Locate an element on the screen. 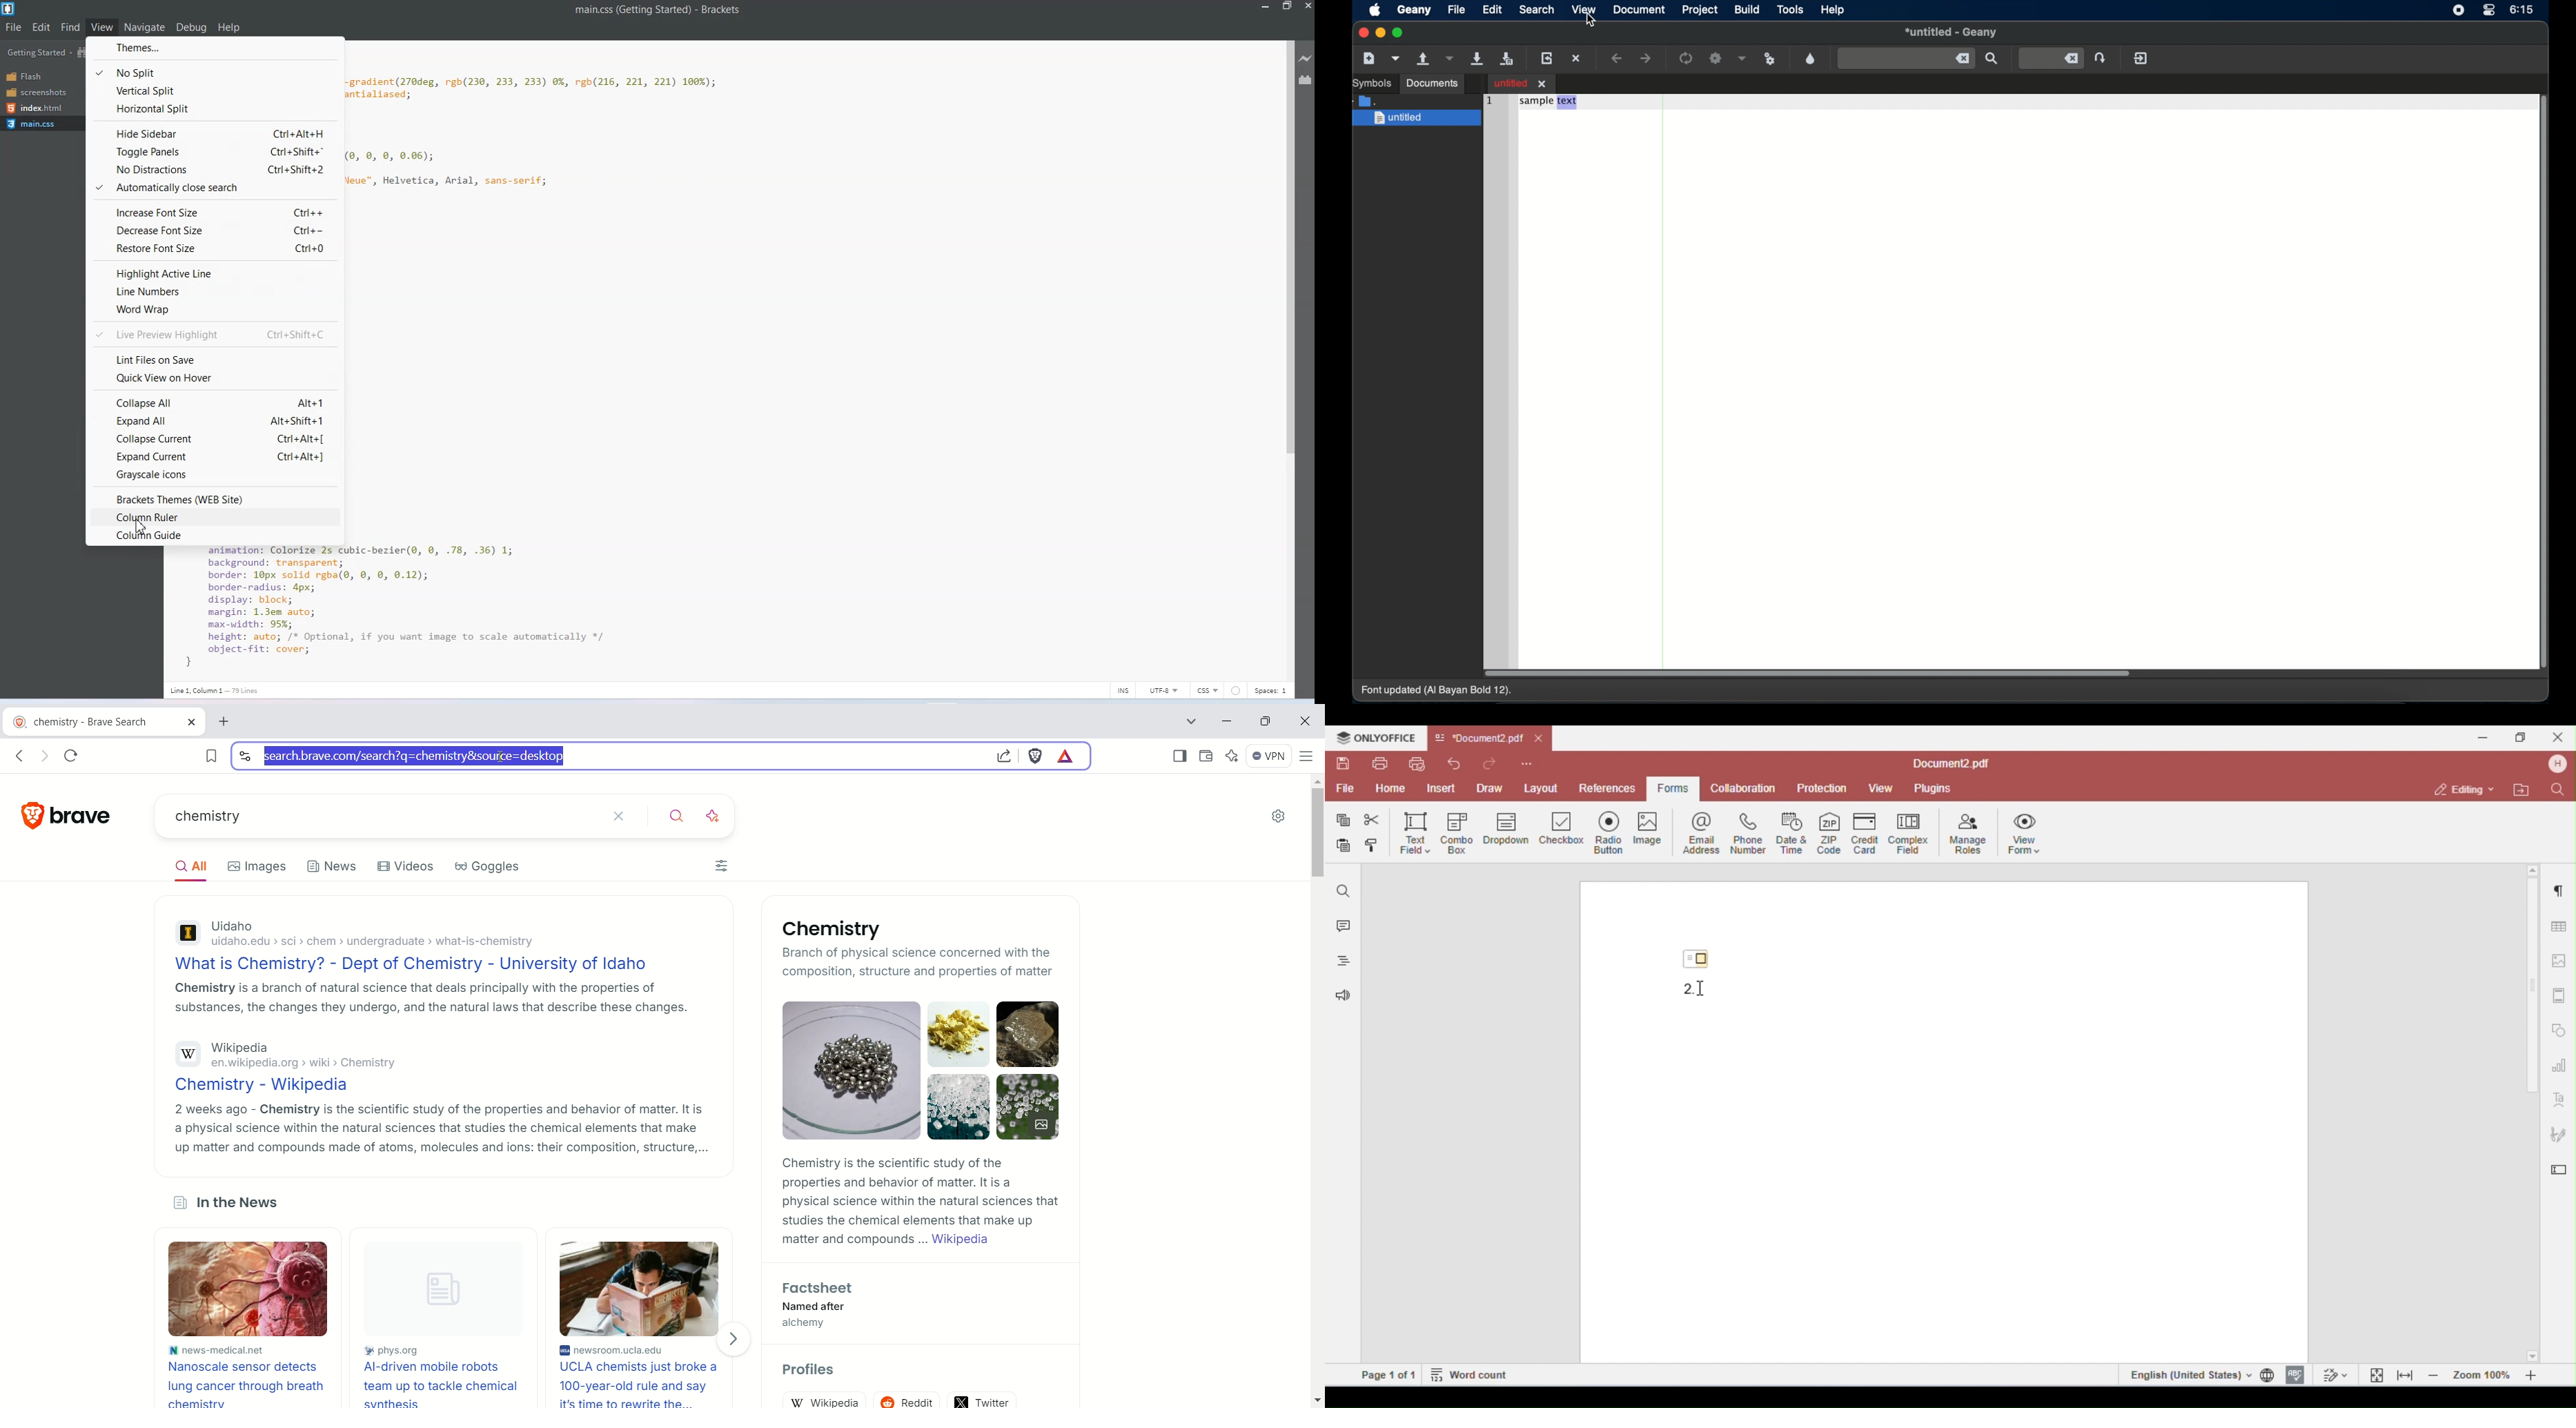 This screenshot has width=2576, height=1428. main.css (getting started)-brackets is located at coordinates (662, 12).